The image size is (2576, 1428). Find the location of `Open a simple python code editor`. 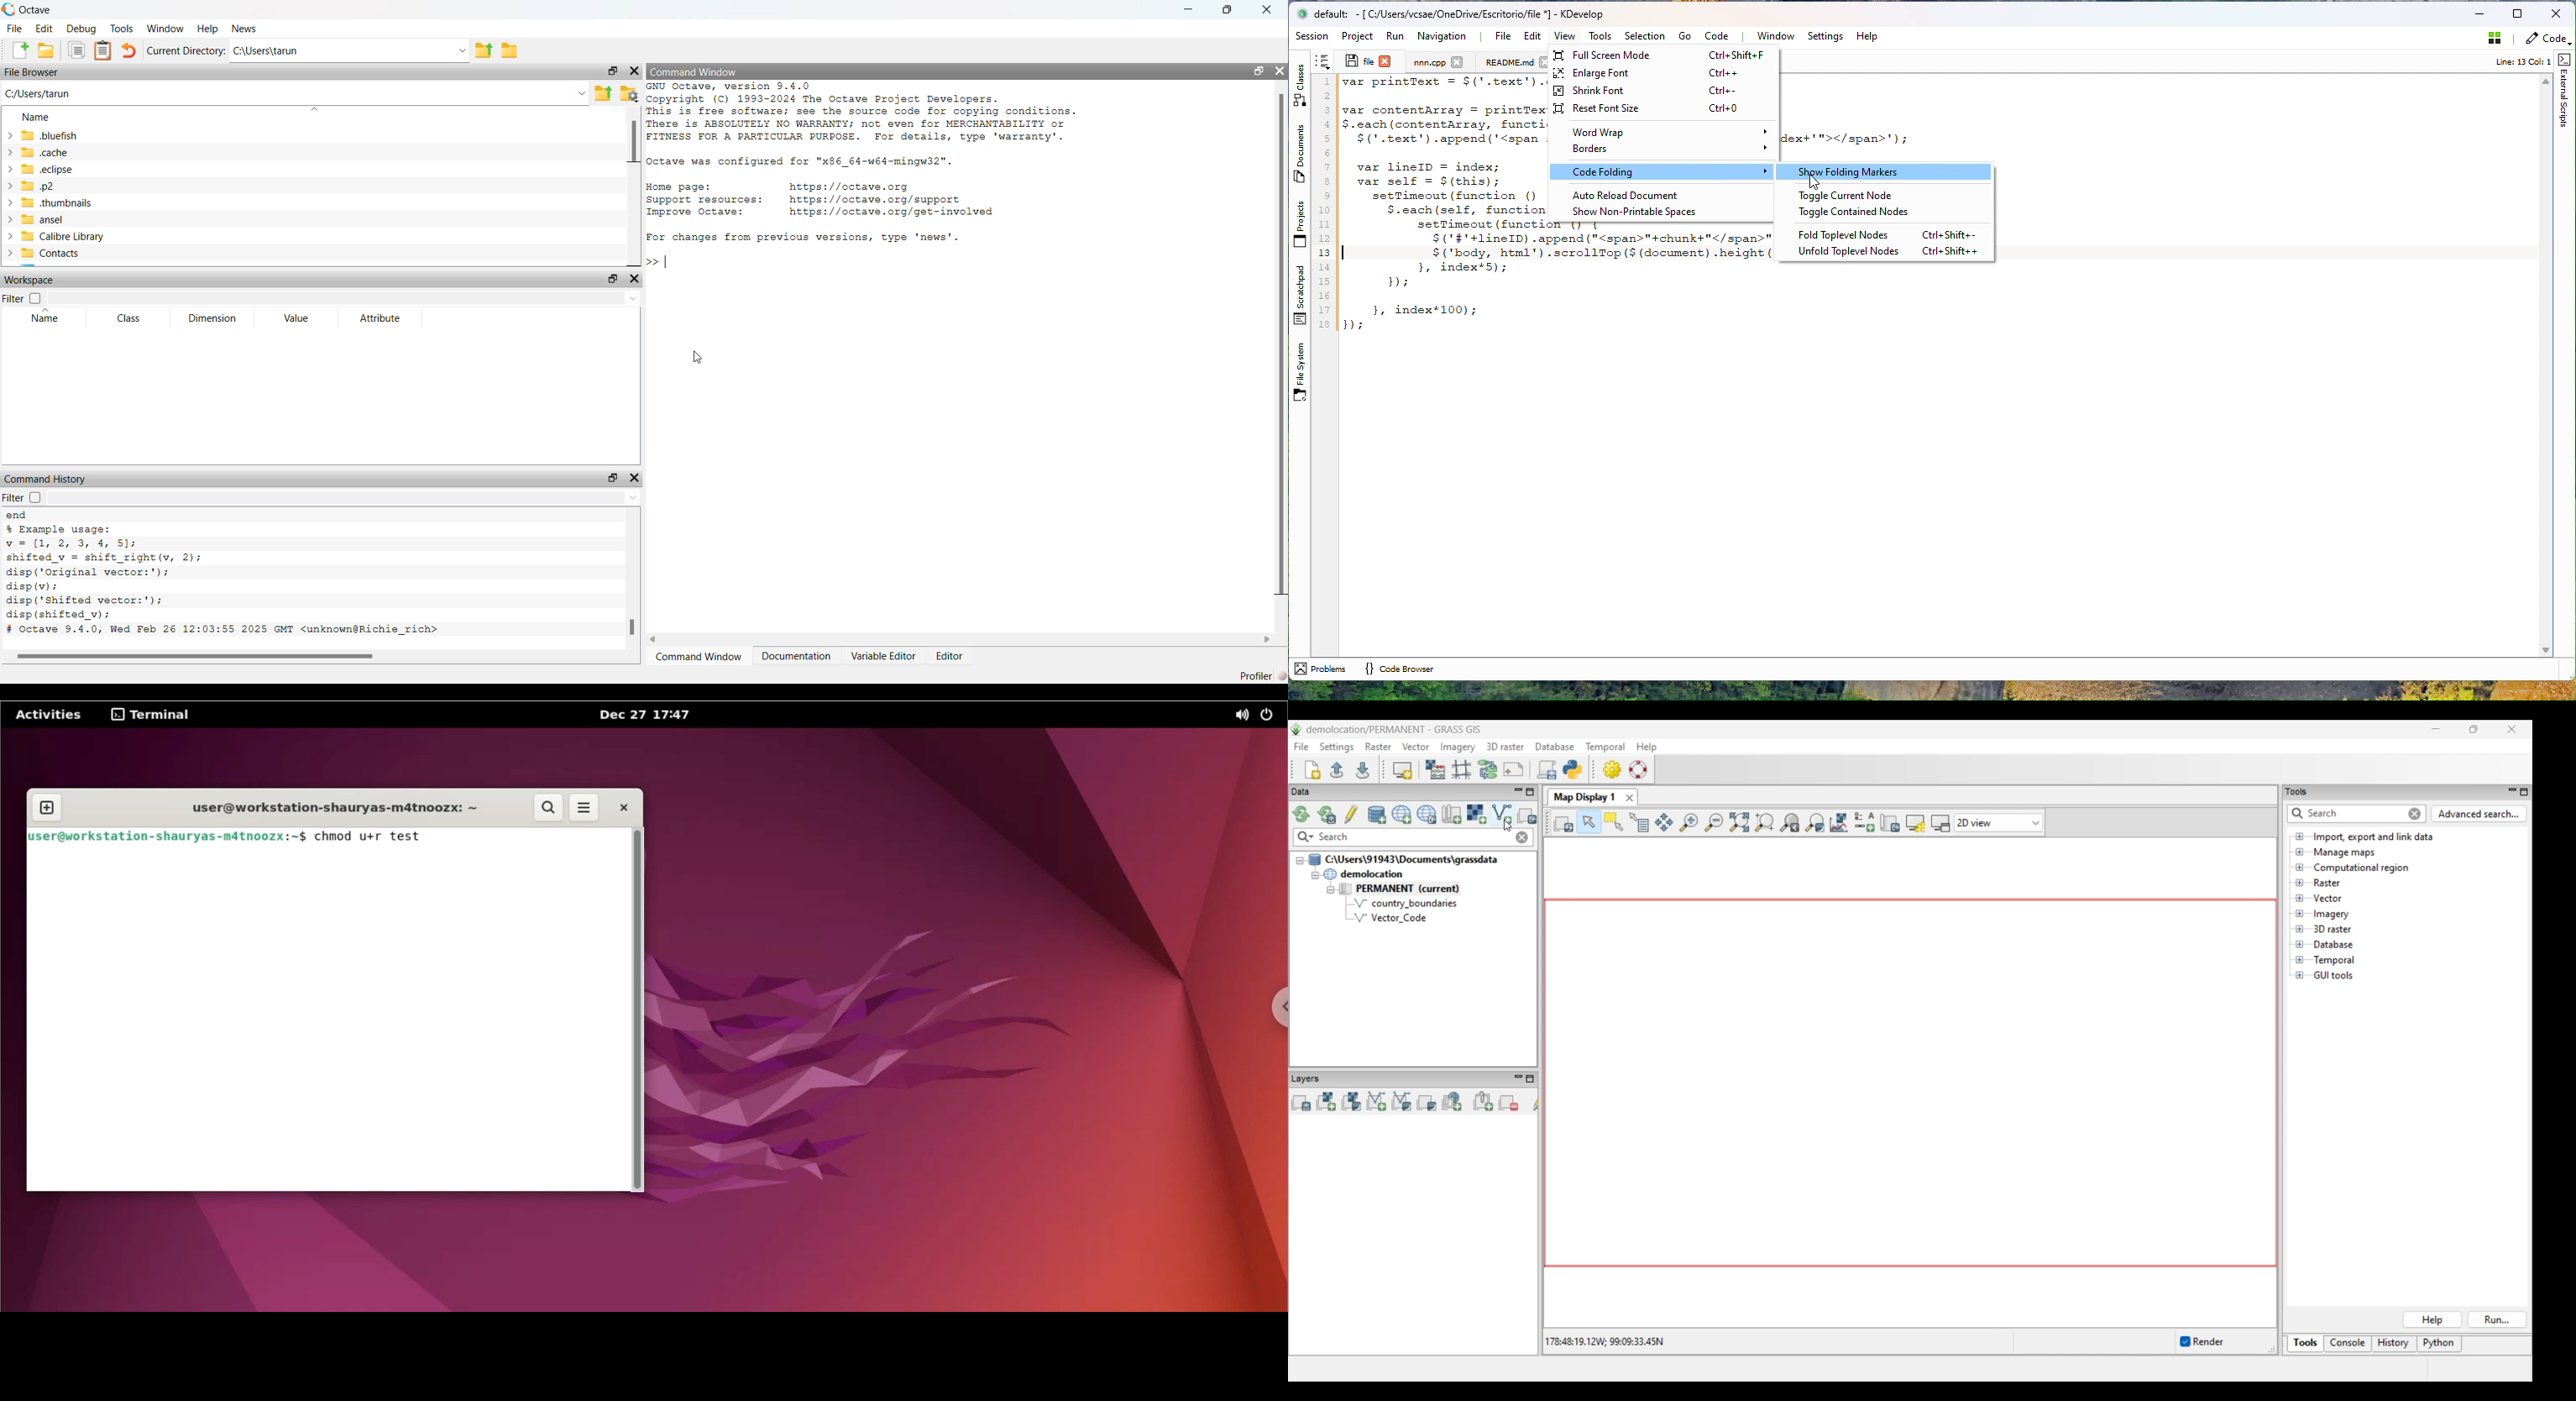

Open a simple python code editor is located at coordinates (1573, 769).